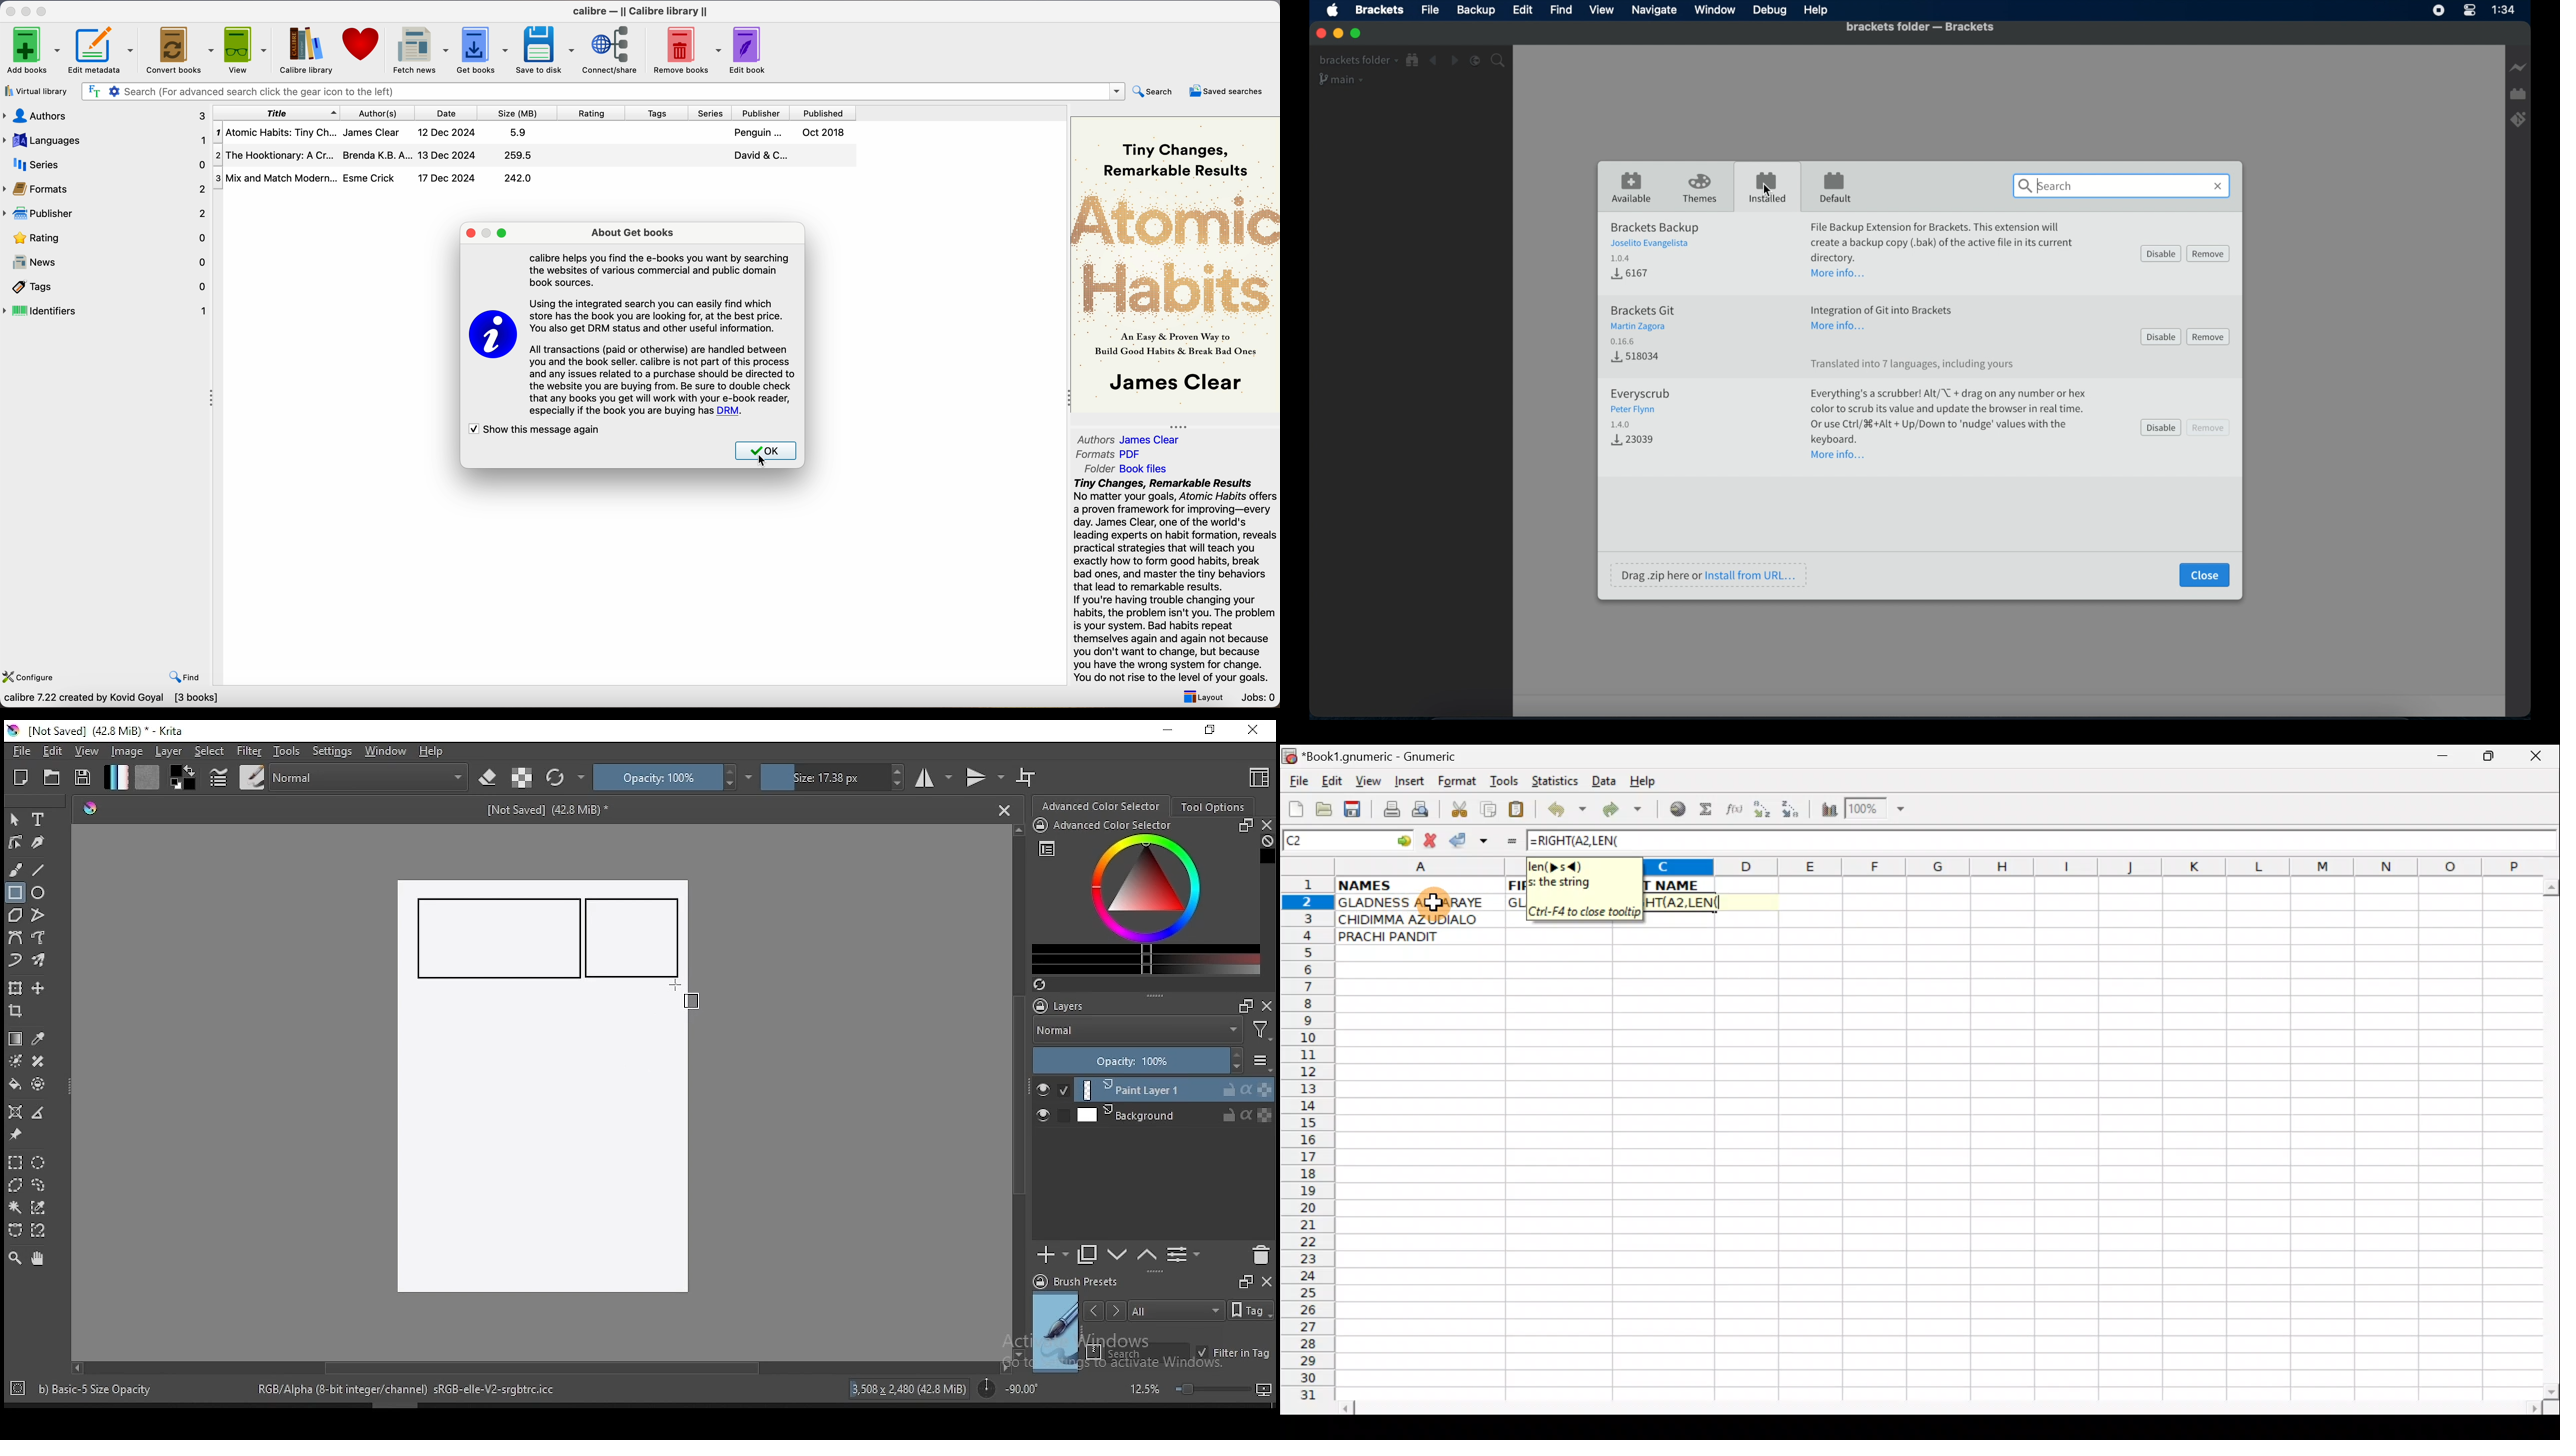 The image size is (2576, 1456). I want to click on Cut selection, so click(1459, 807).